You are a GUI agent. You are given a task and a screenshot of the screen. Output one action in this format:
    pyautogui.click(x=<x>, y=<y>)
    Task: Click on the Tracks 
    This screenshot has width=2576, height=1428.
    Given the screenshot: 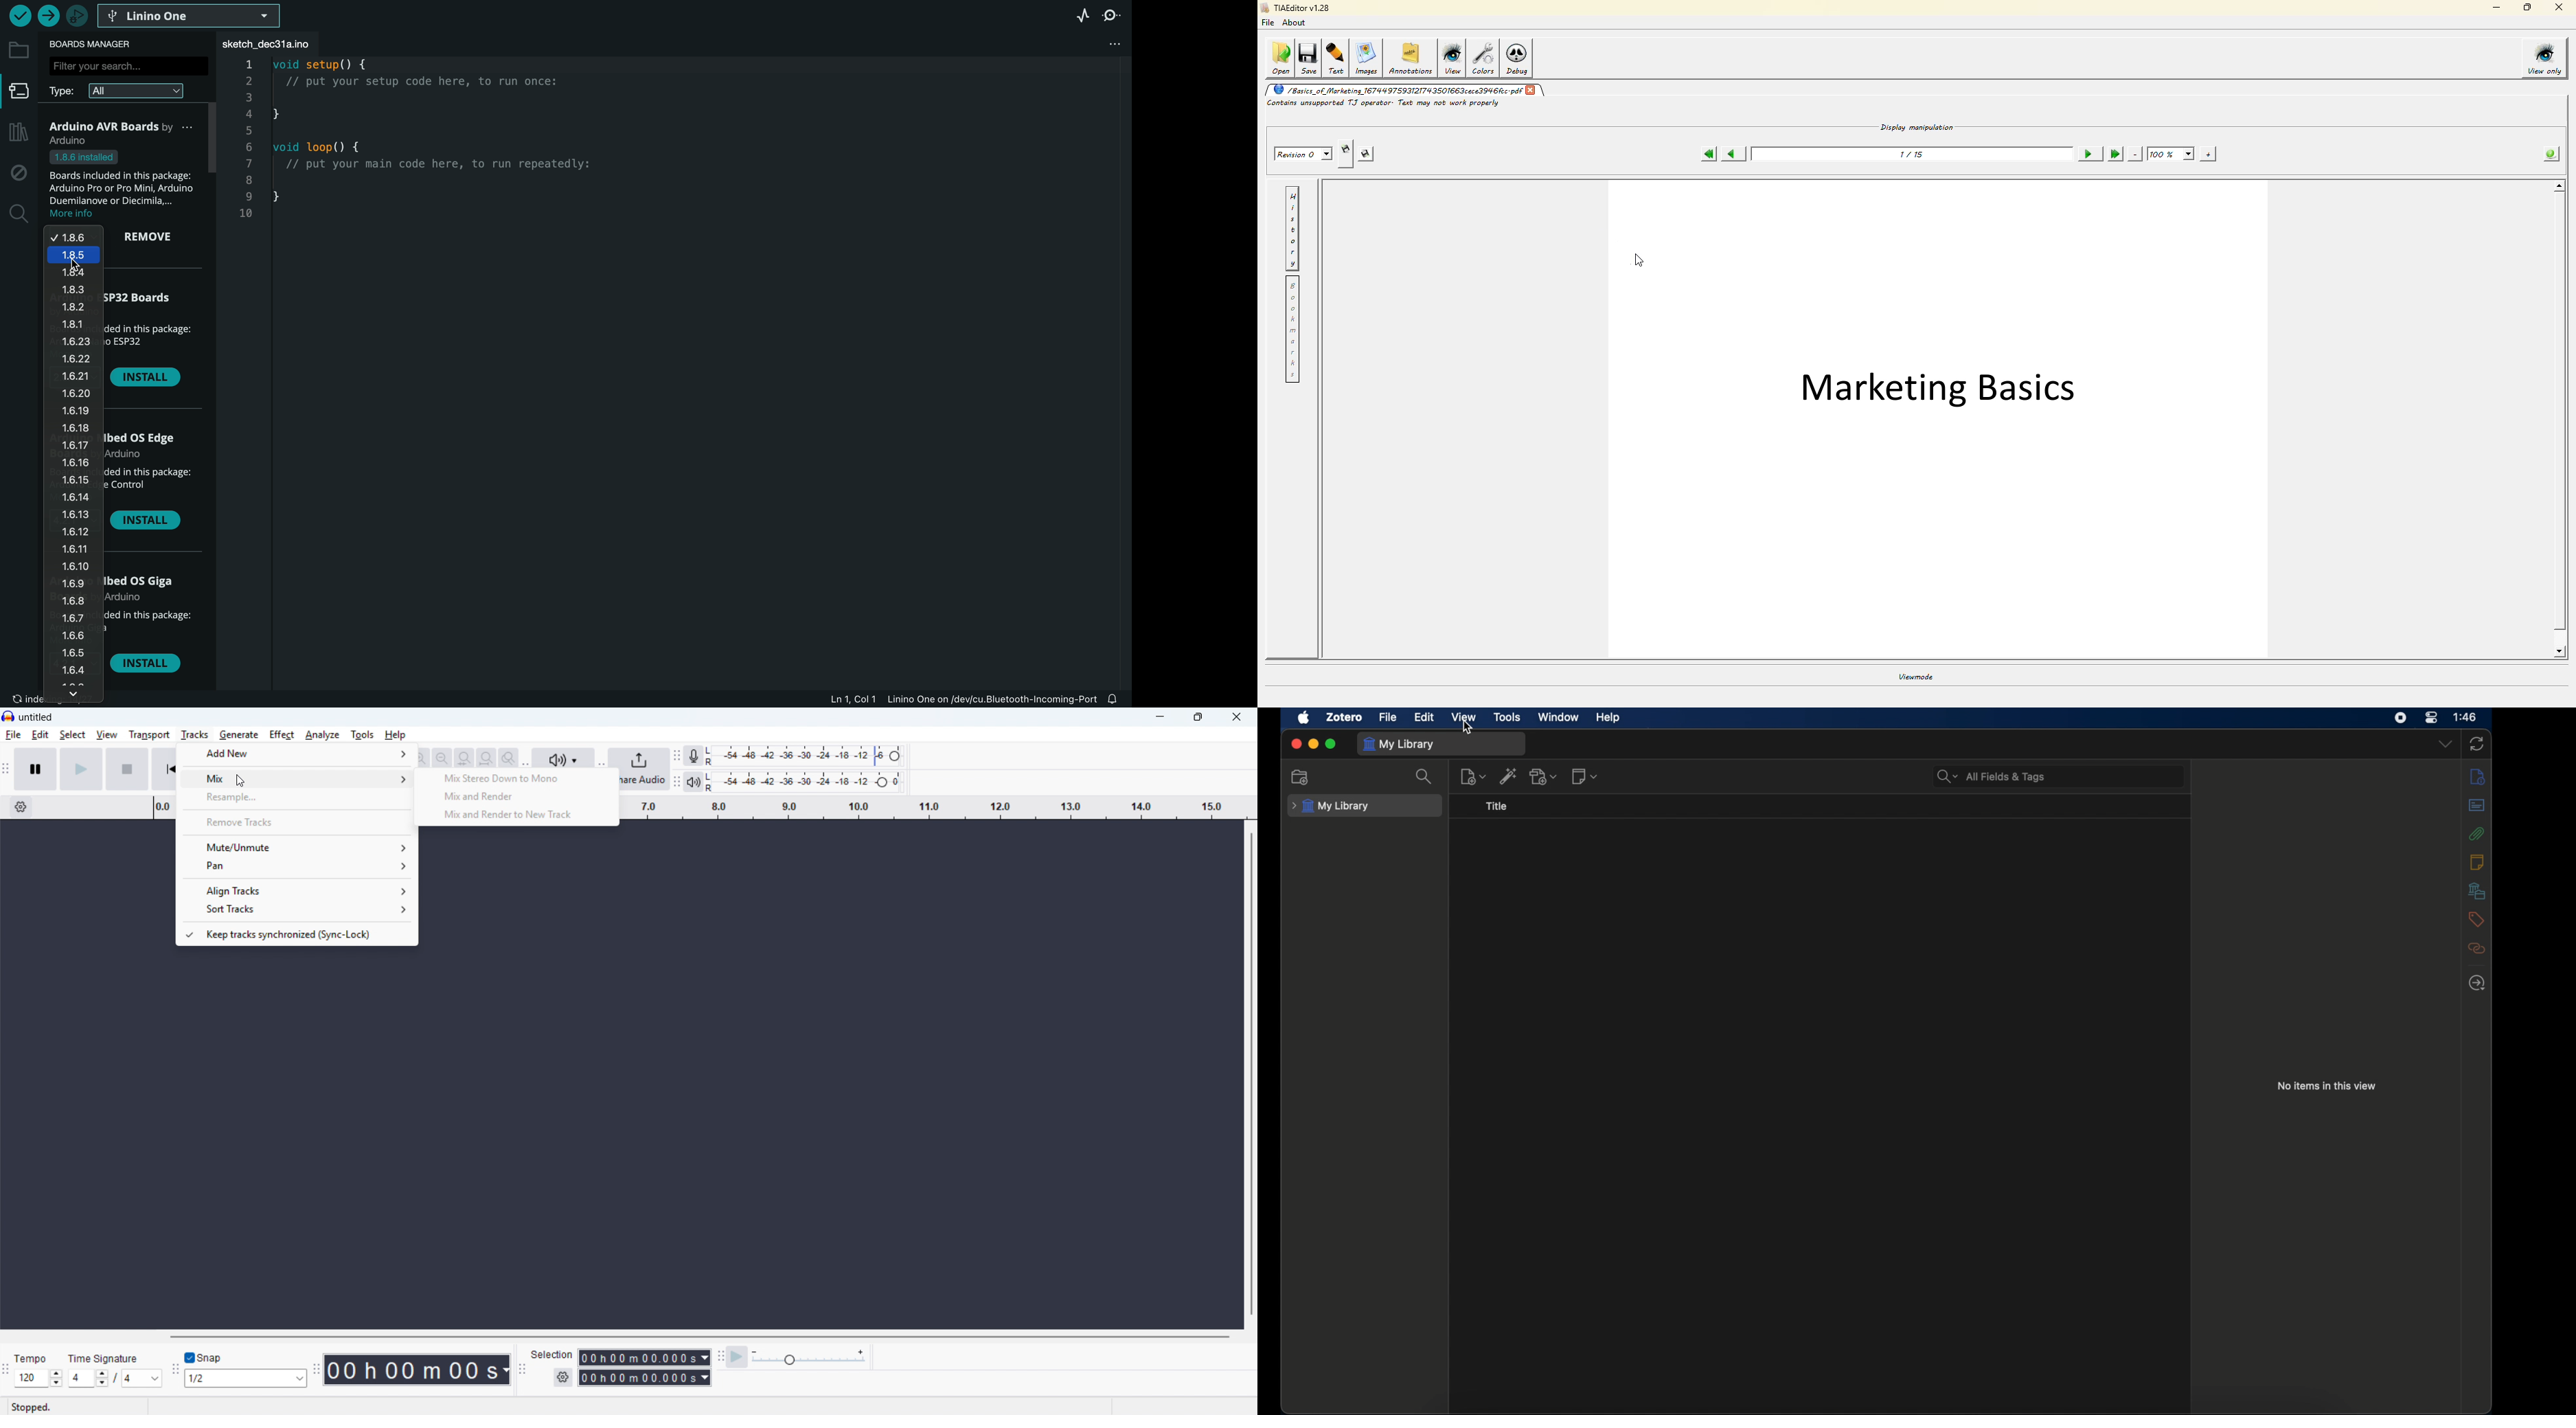 What is the action you would take?
    pyautogui.click(x=195, y=734)
    